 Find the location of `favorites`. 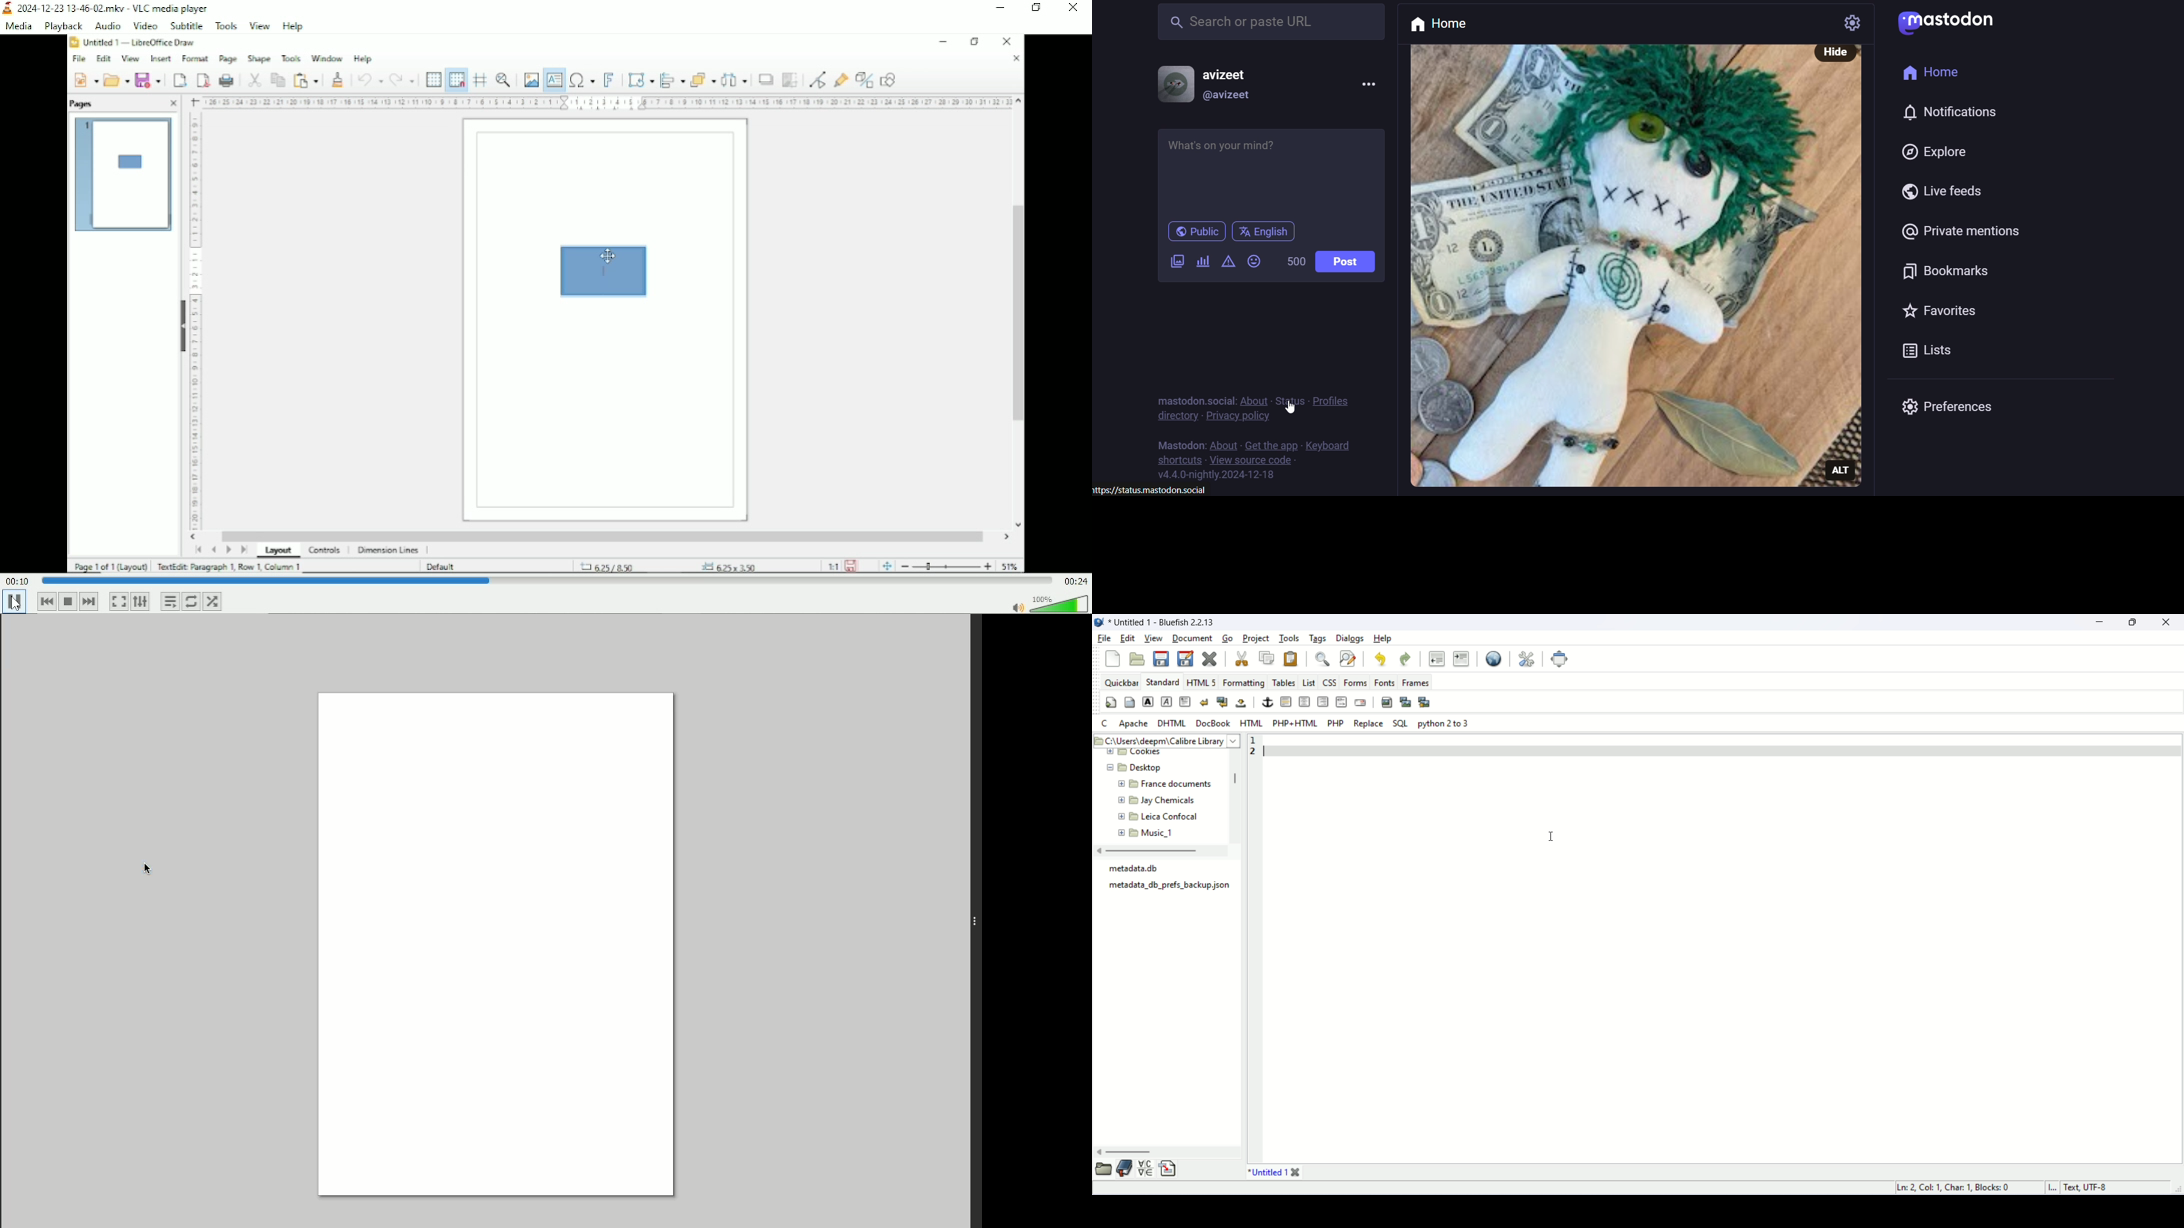

favorites is located at coordinates (1936, 312).